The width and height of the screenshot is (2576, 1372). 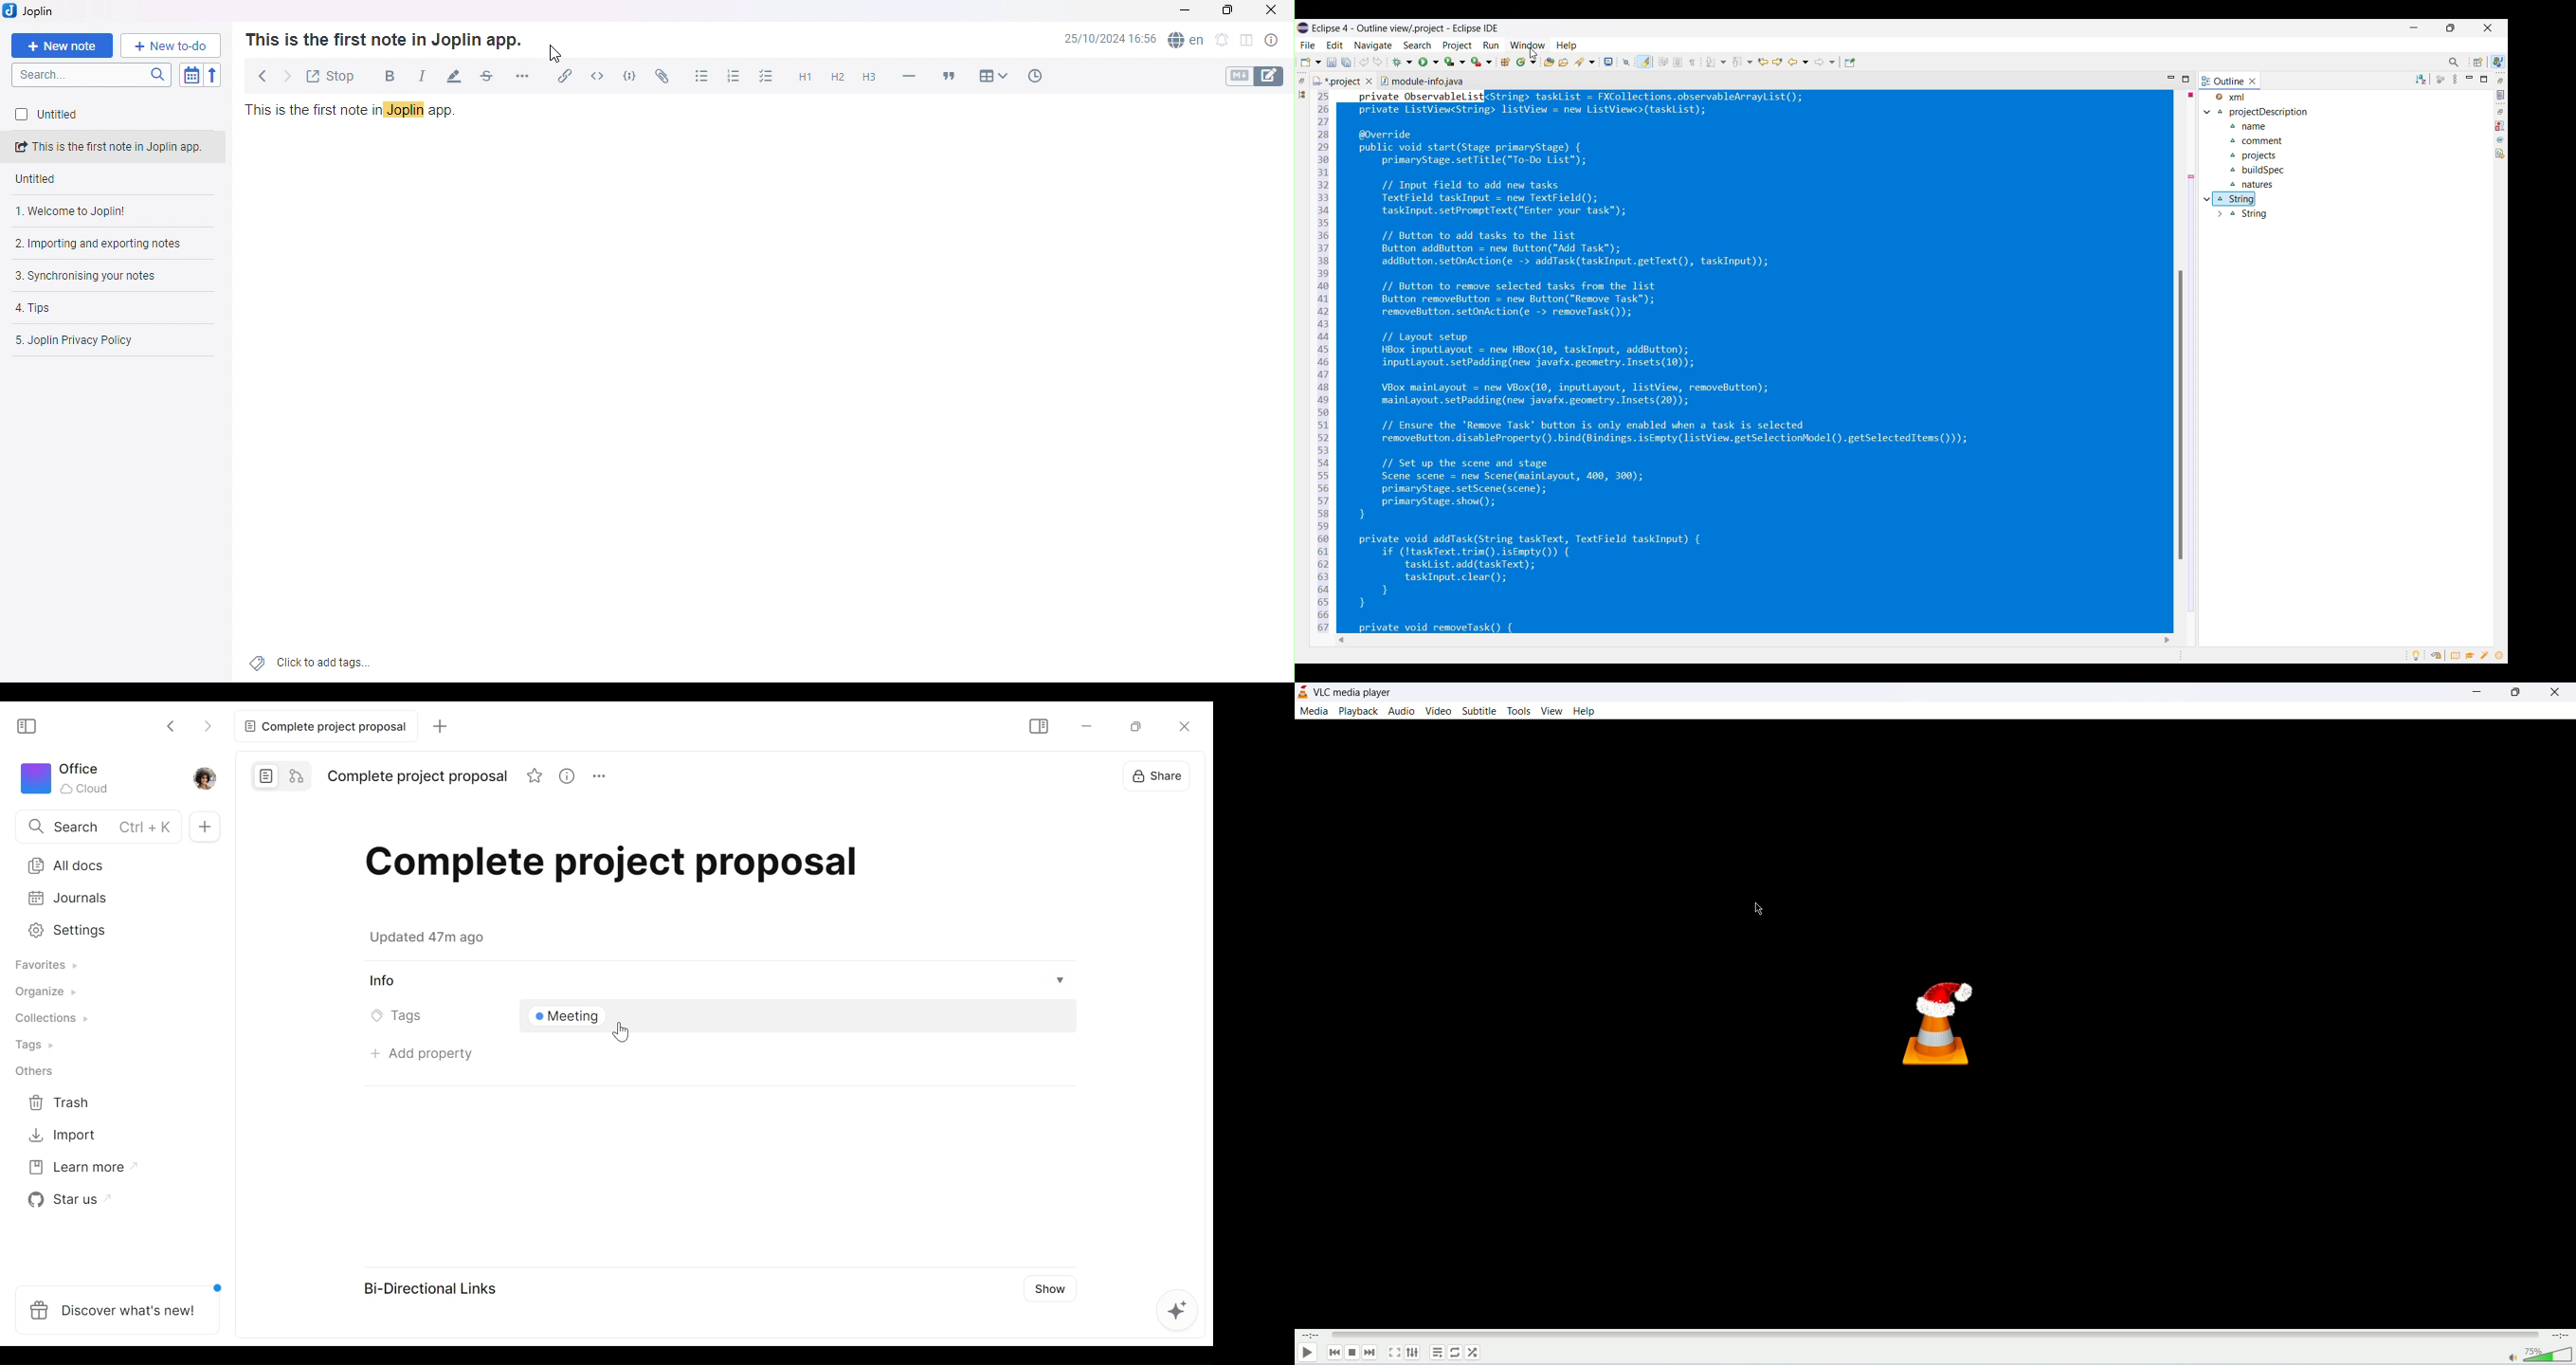 I want to click on Checkbox list, so click(x=767, y=78).